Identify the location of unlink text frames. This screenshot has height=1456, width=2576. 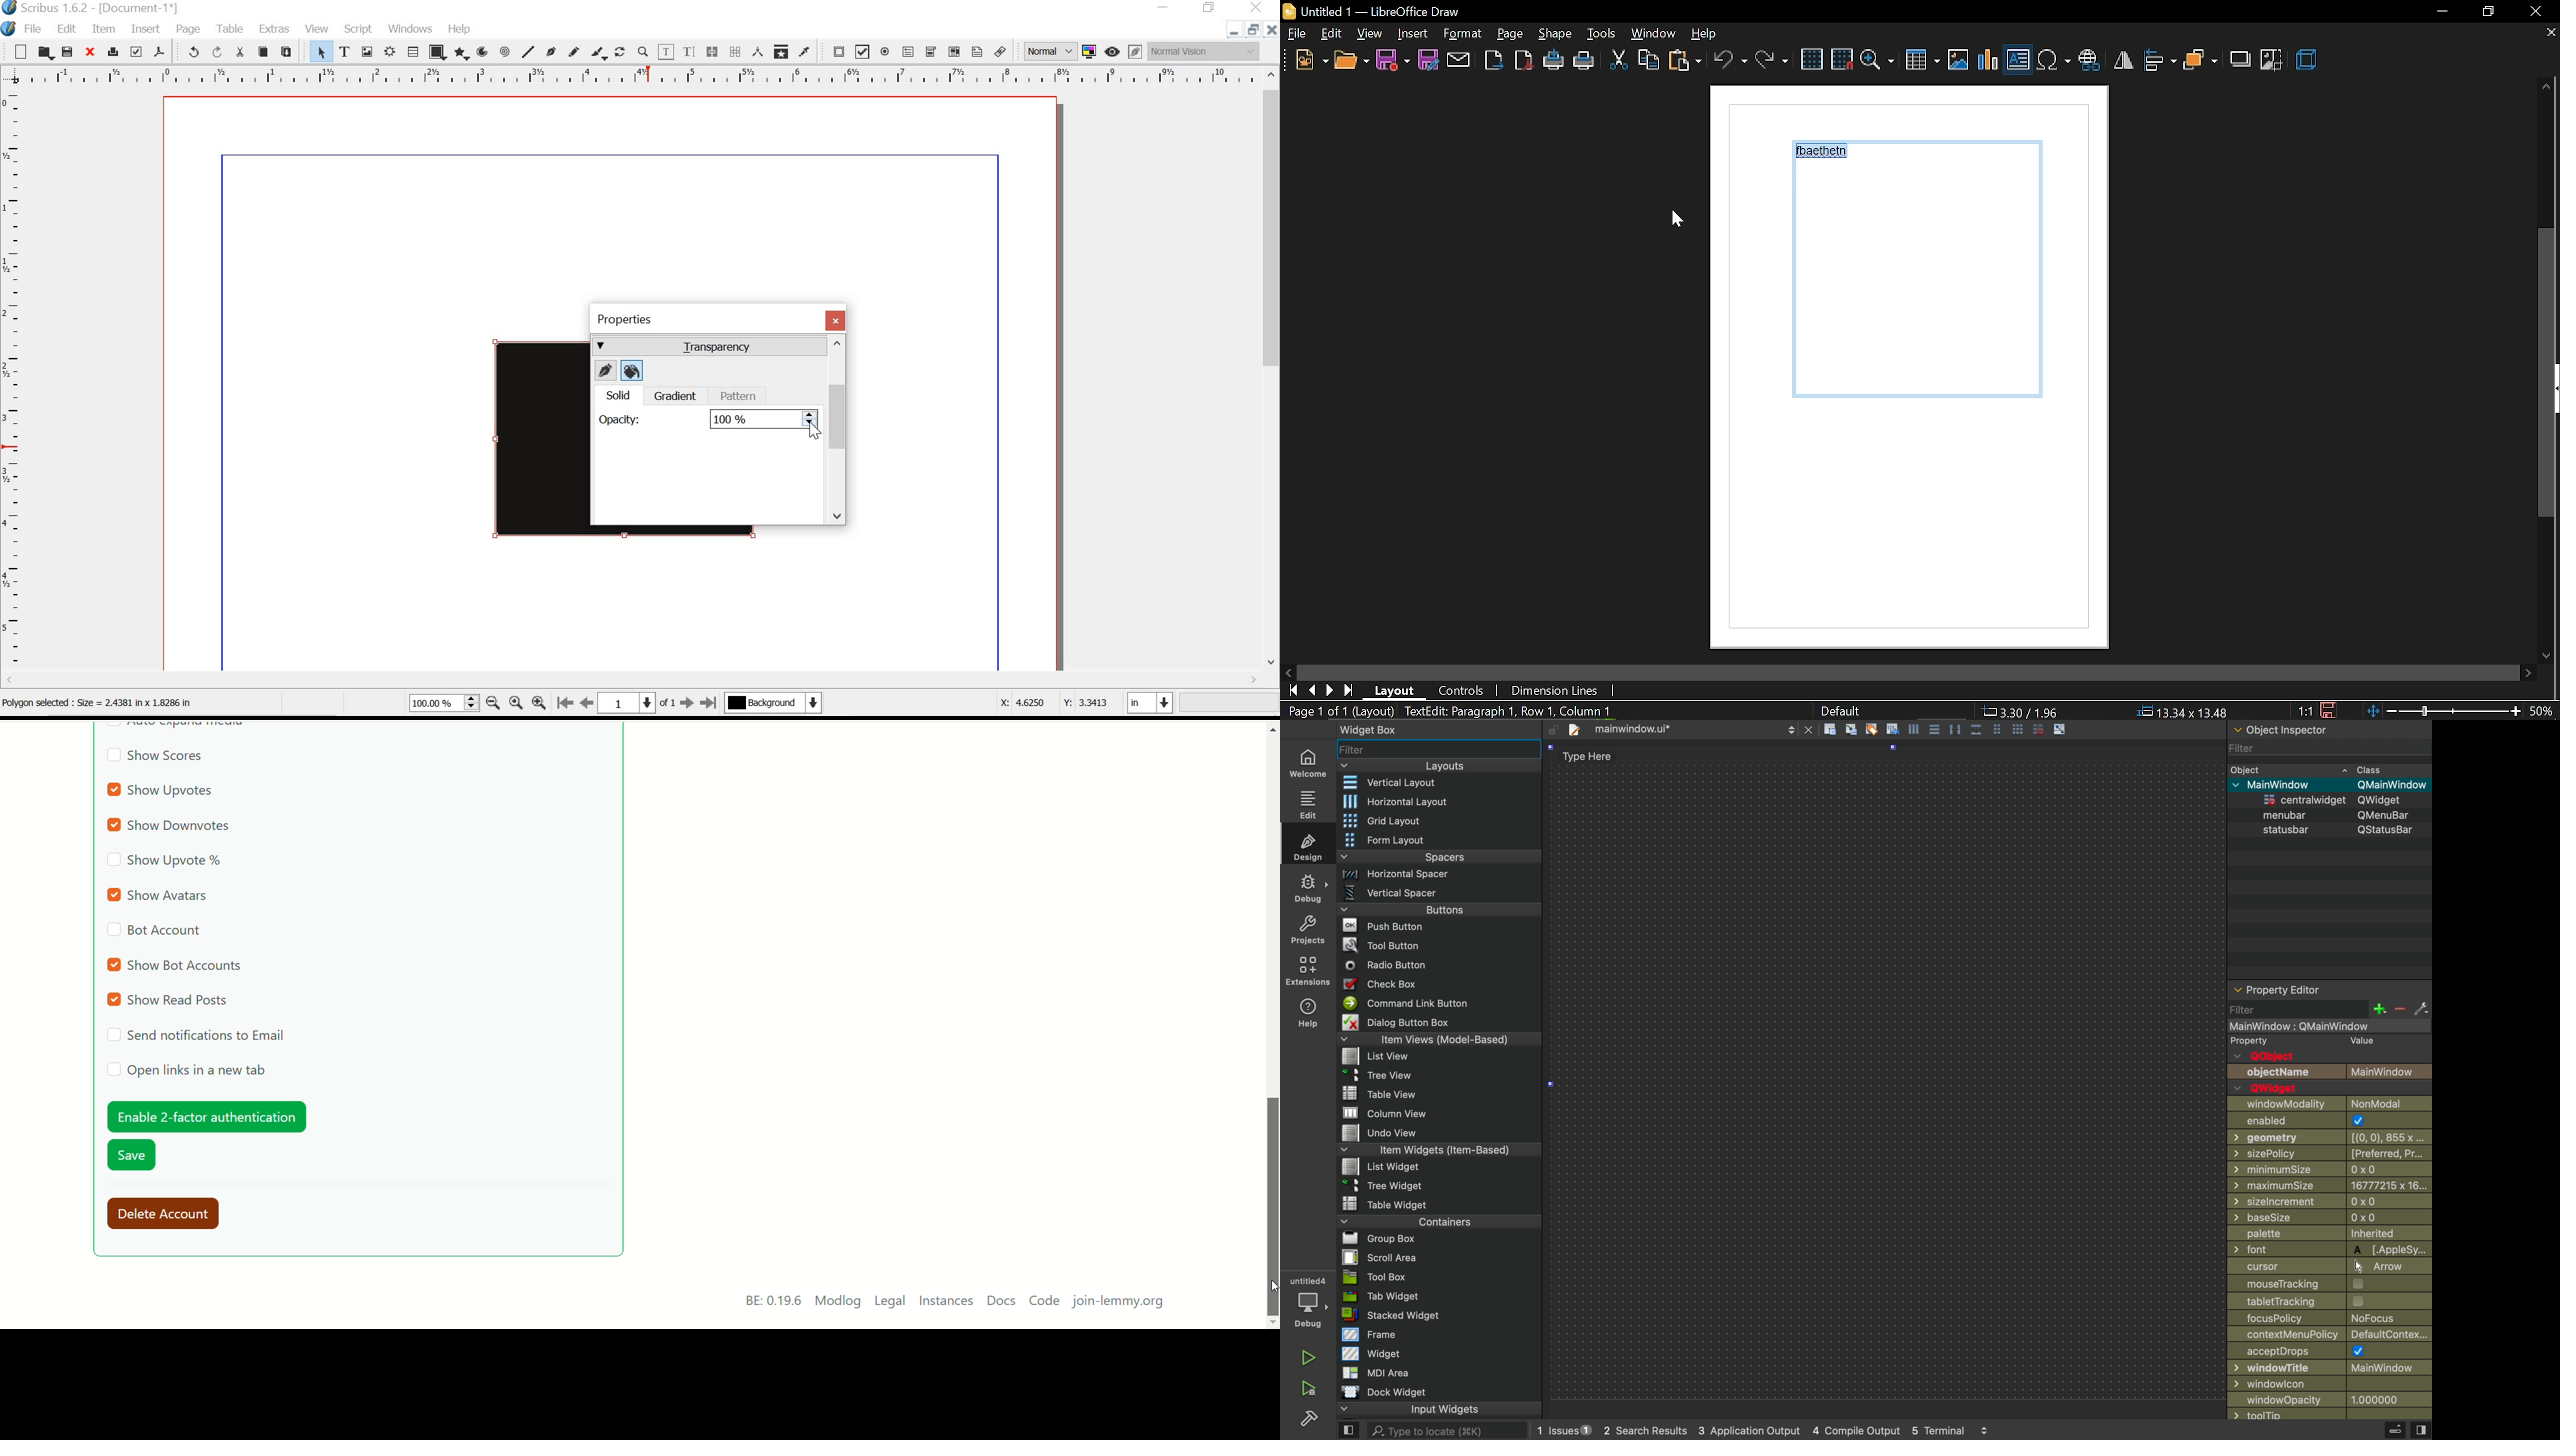
(733, 51).